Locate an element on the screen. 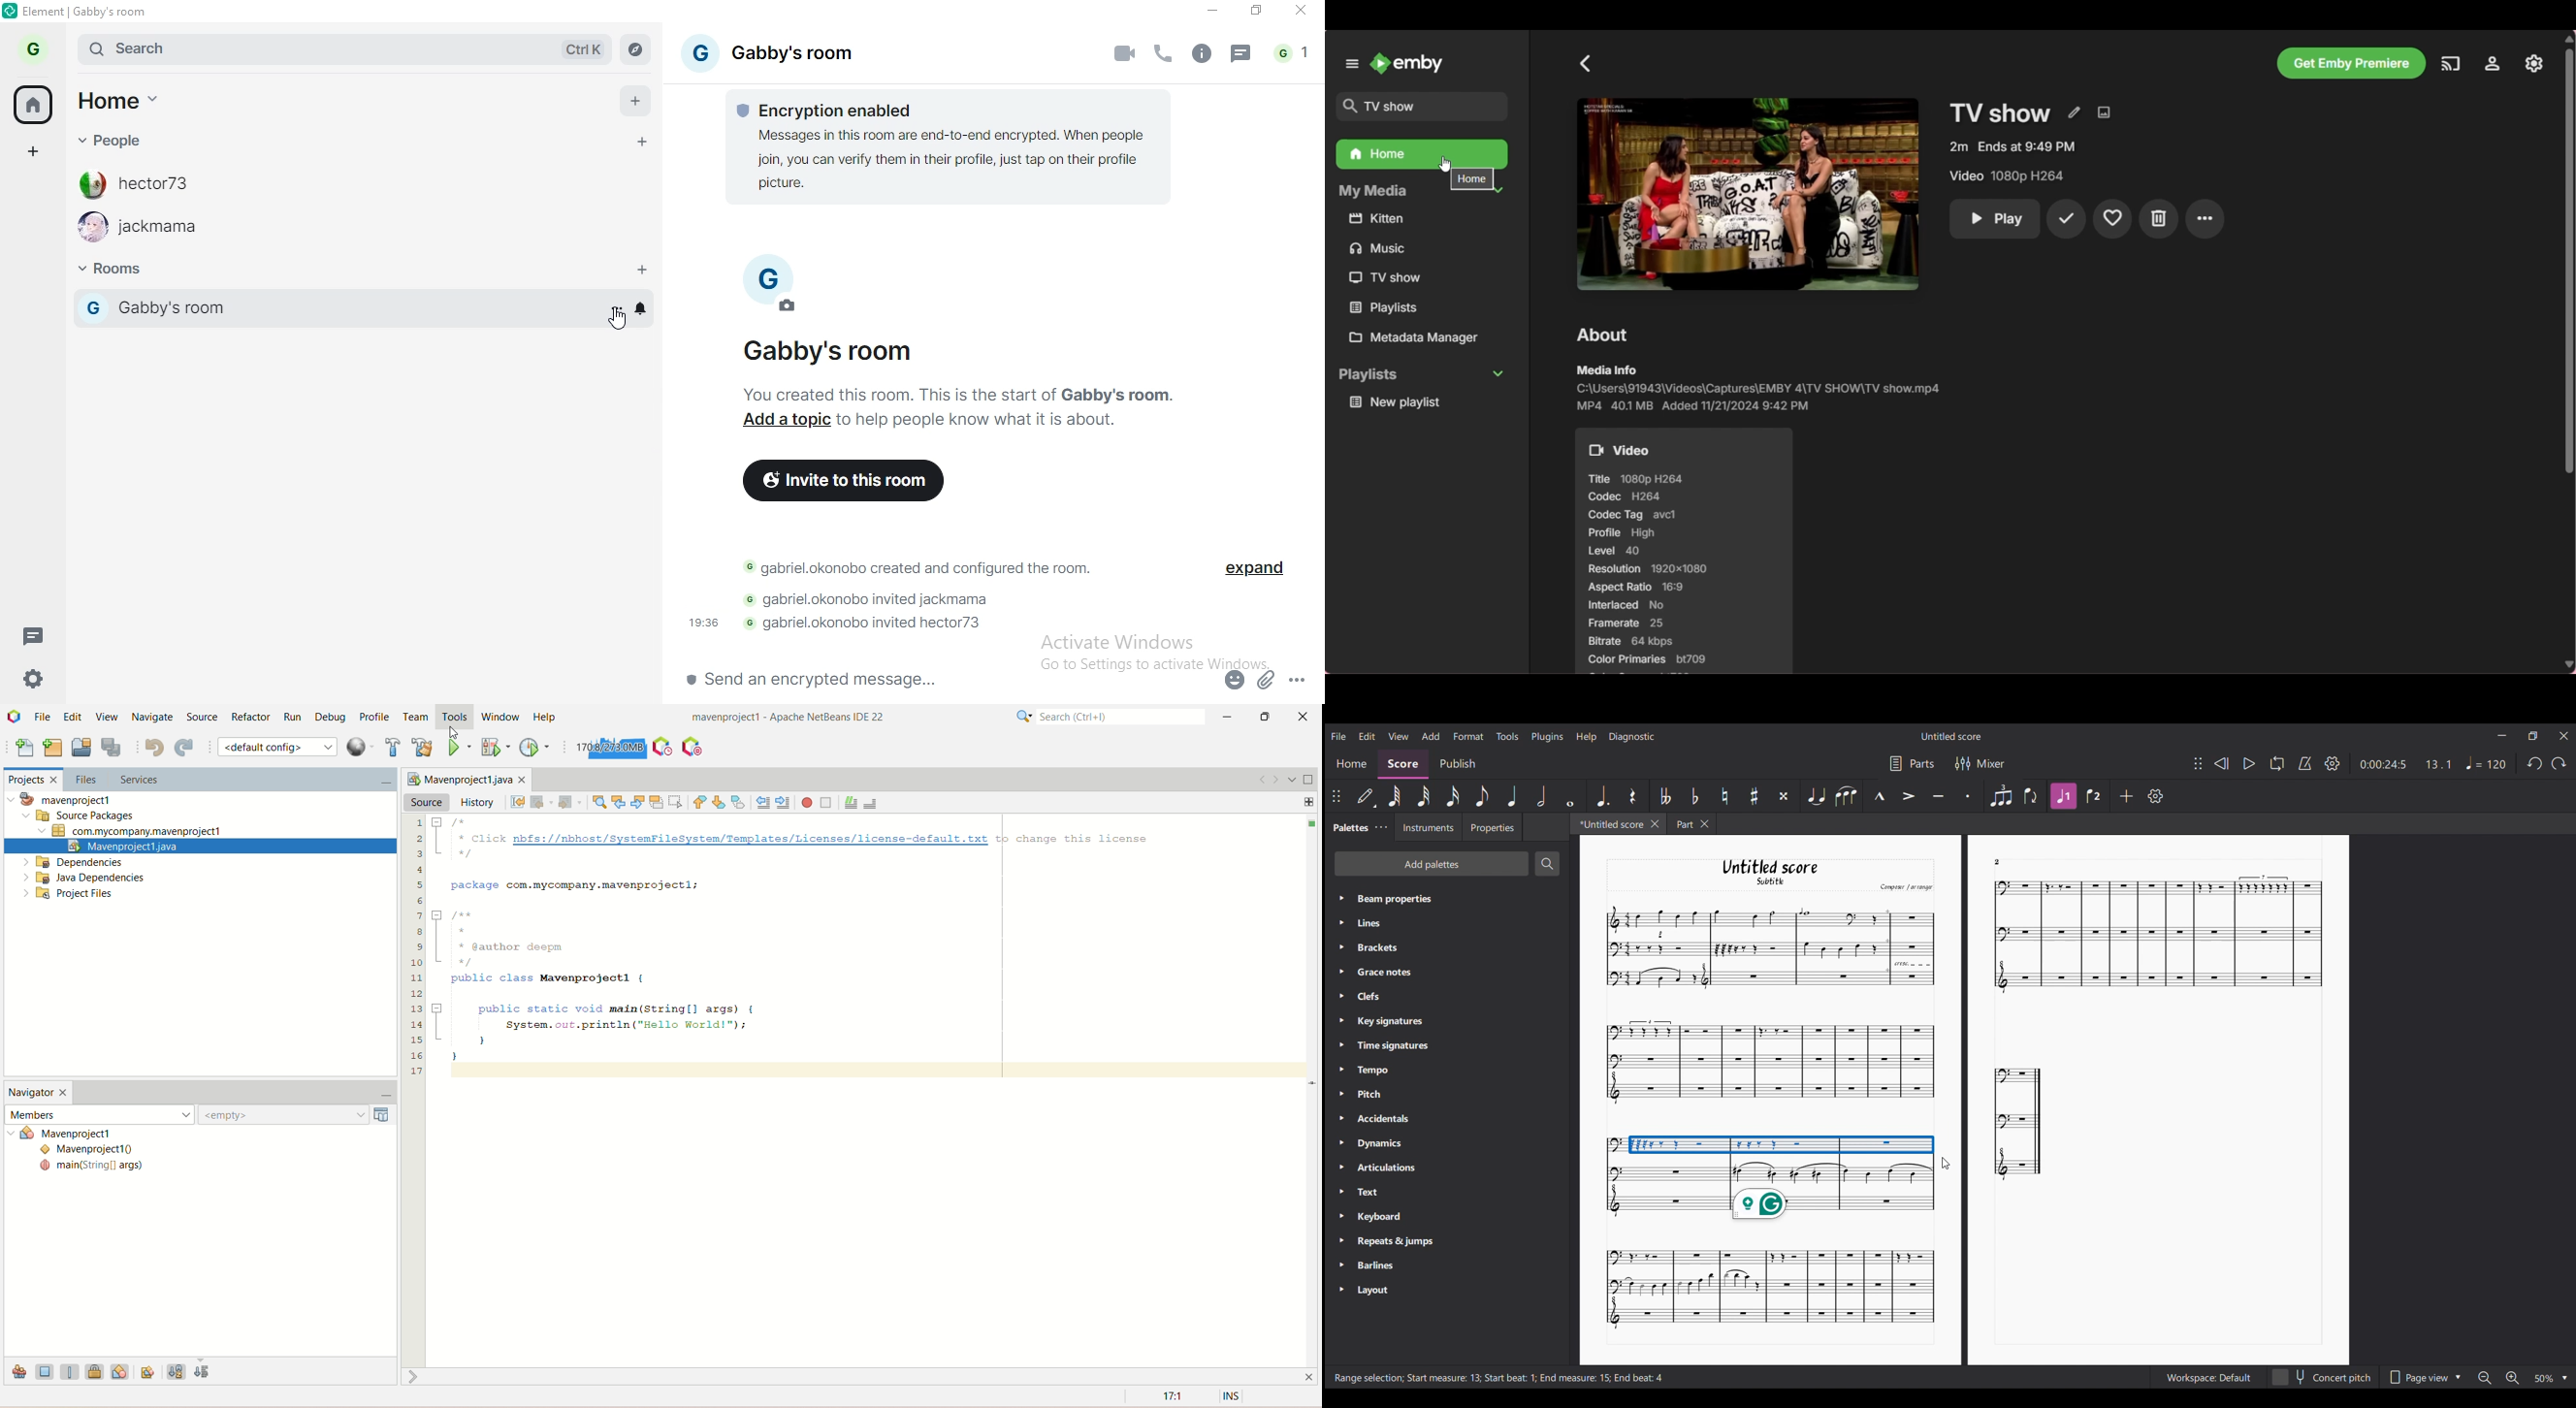 The image size is (2576, 1428). Minimize is located at coordinates (2502, 735).